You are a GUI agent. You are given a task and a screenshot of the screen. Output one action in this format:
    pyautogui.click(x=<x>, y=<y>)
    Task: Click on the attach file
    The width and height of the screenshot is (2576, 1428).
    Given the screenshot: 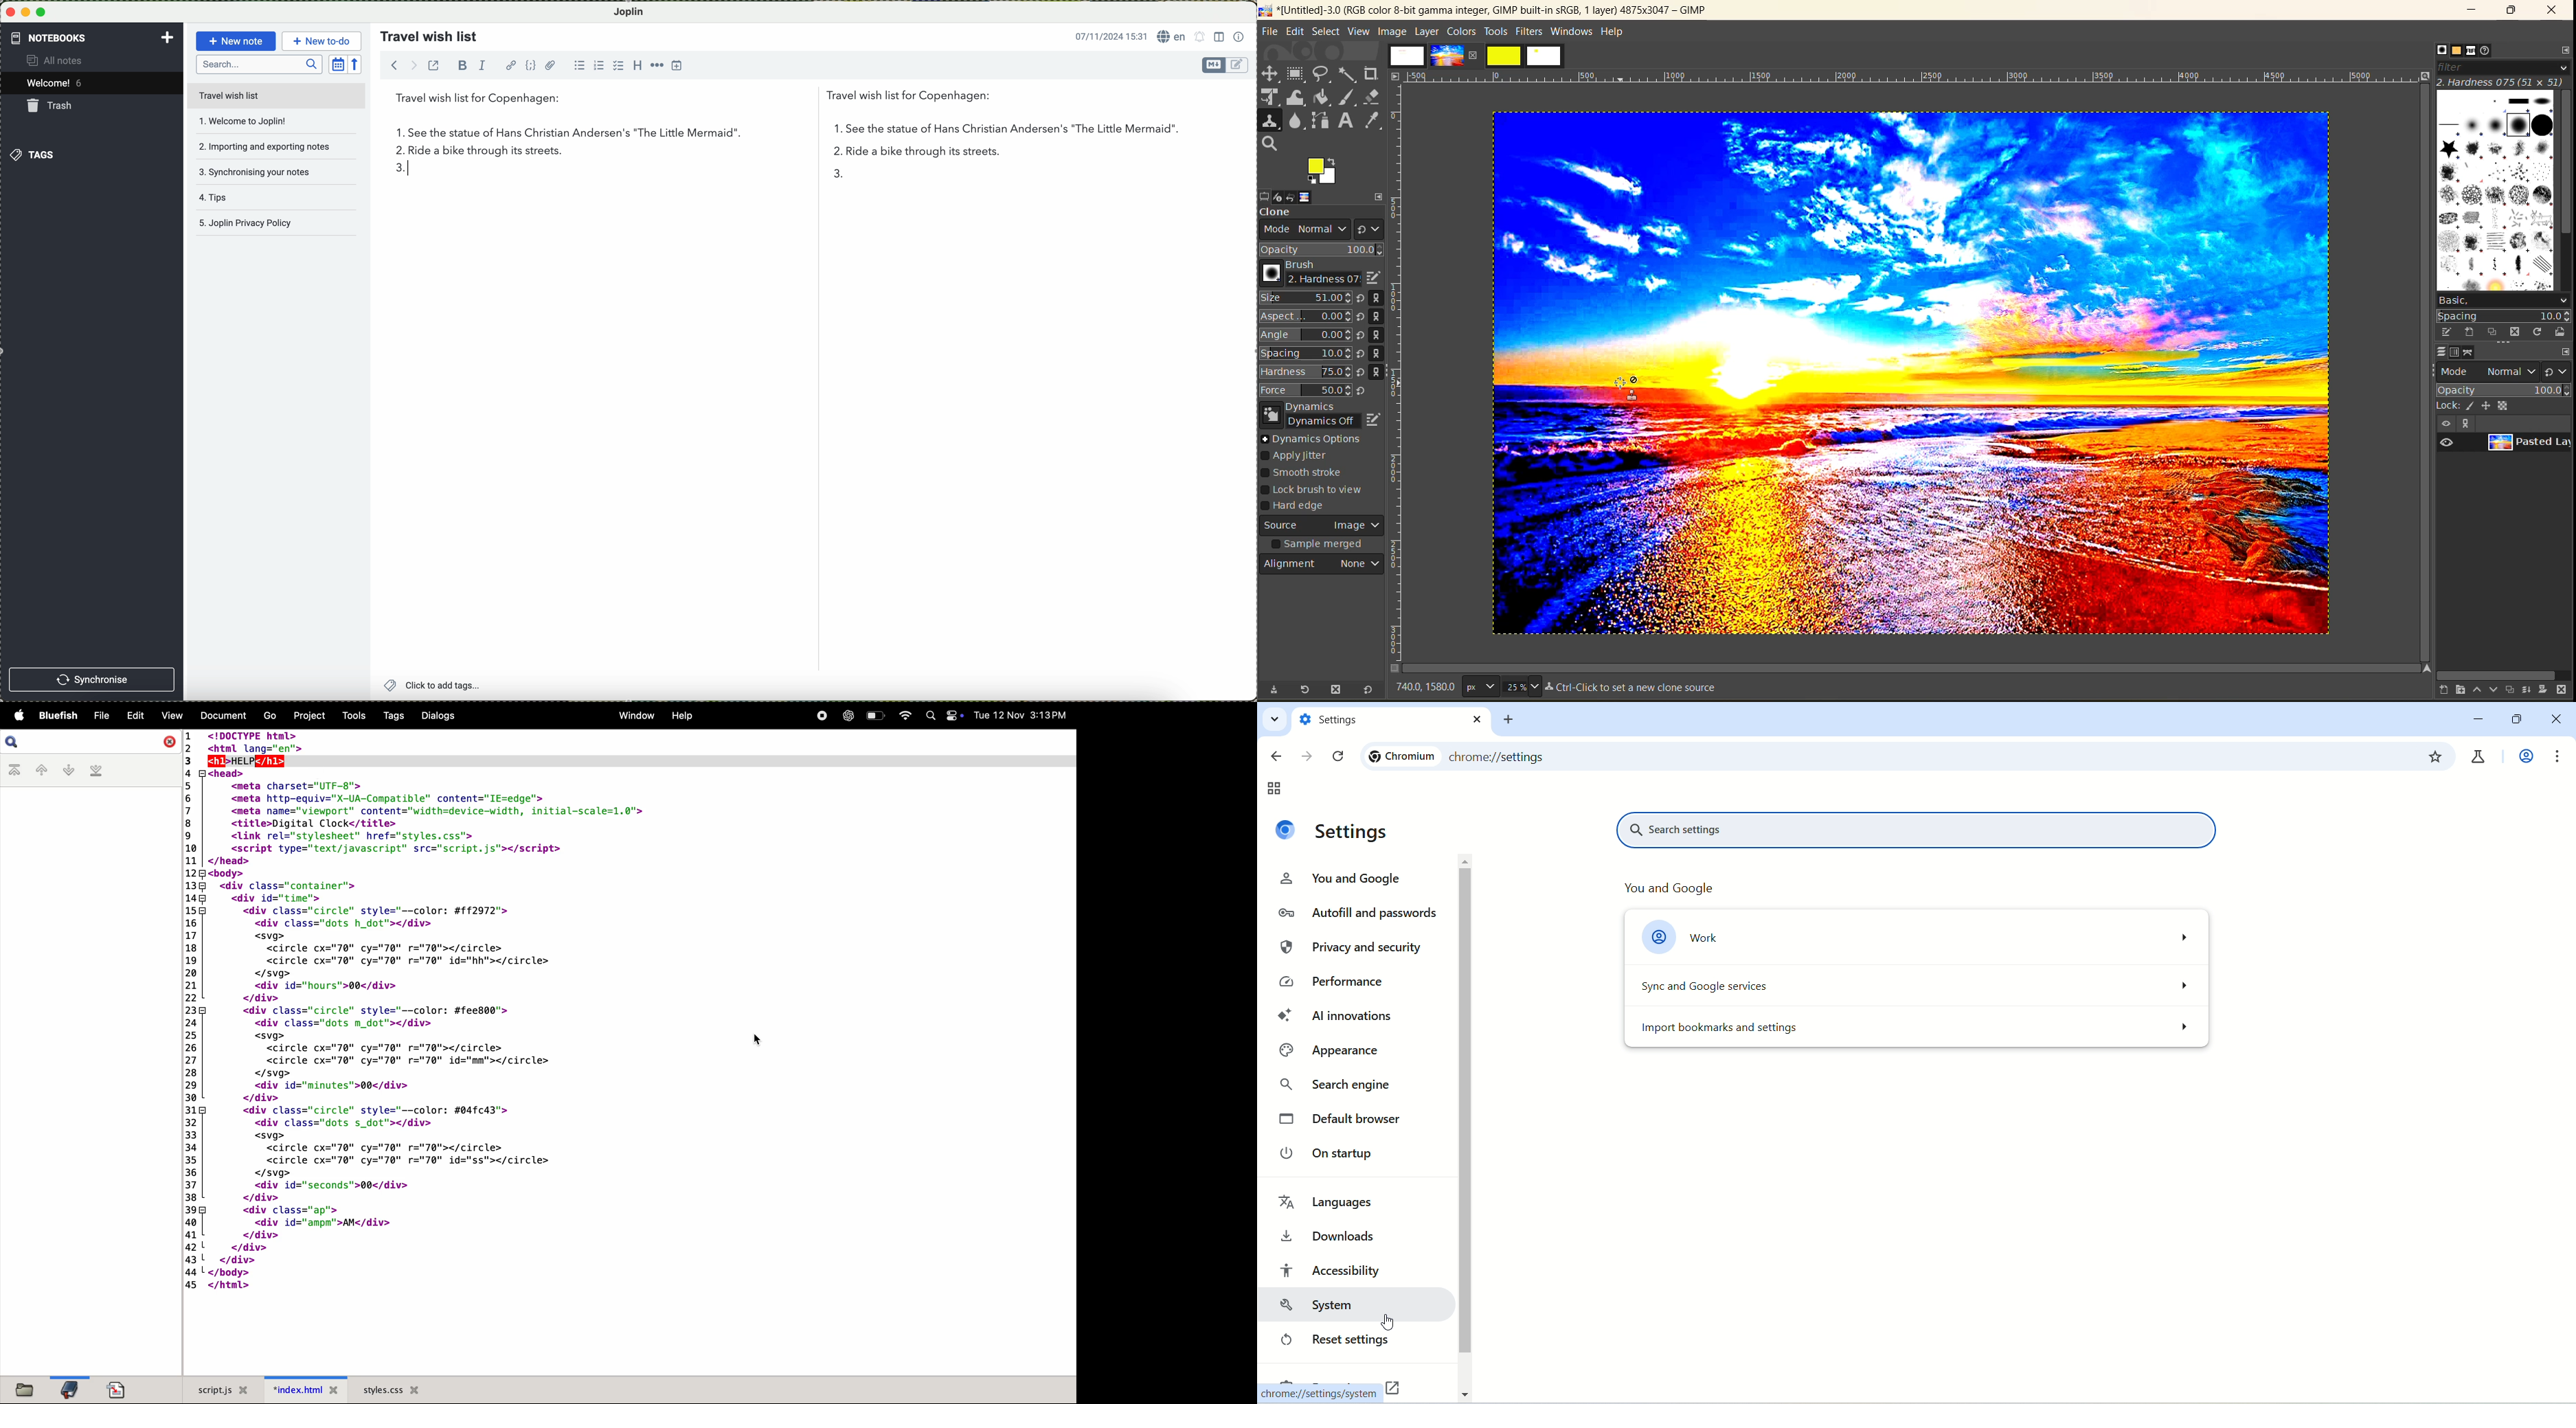 What is the action you would take?
    pyautogui.click(x=550, y=65)
    